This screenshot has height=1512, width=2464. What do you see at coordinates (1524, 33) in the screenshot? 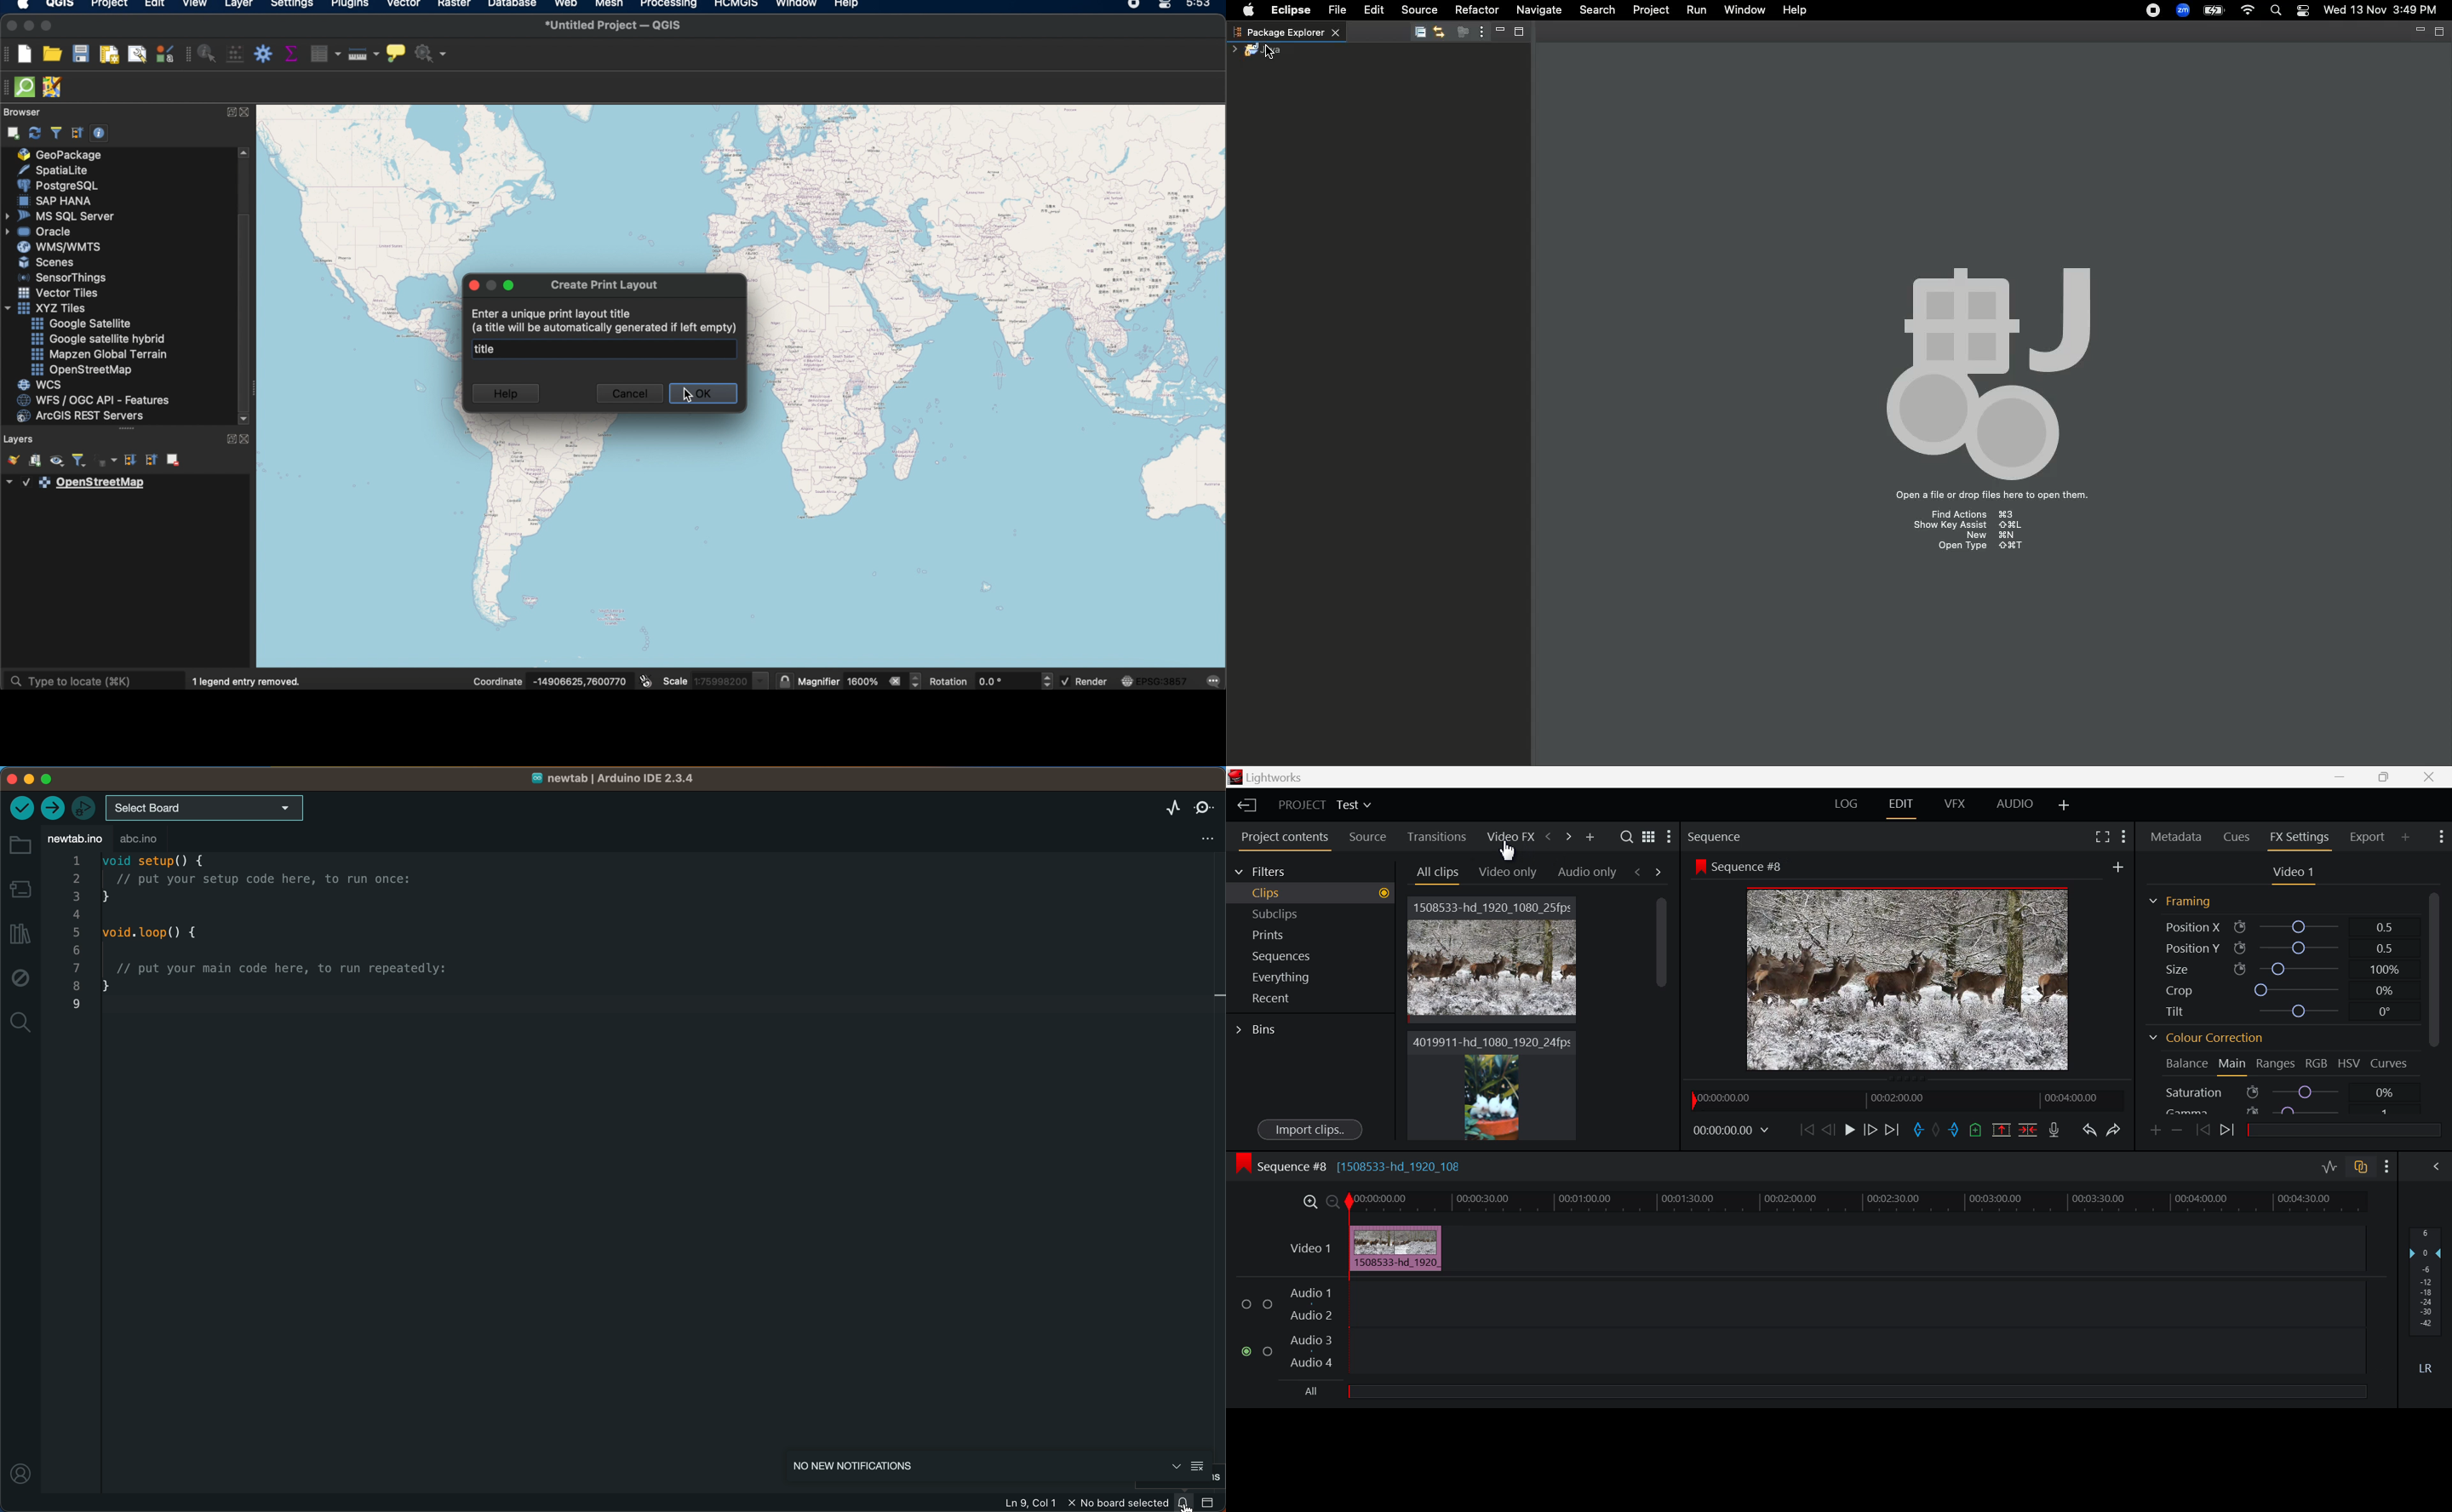
I see `Maximize` at bounding box center [1524, 33].